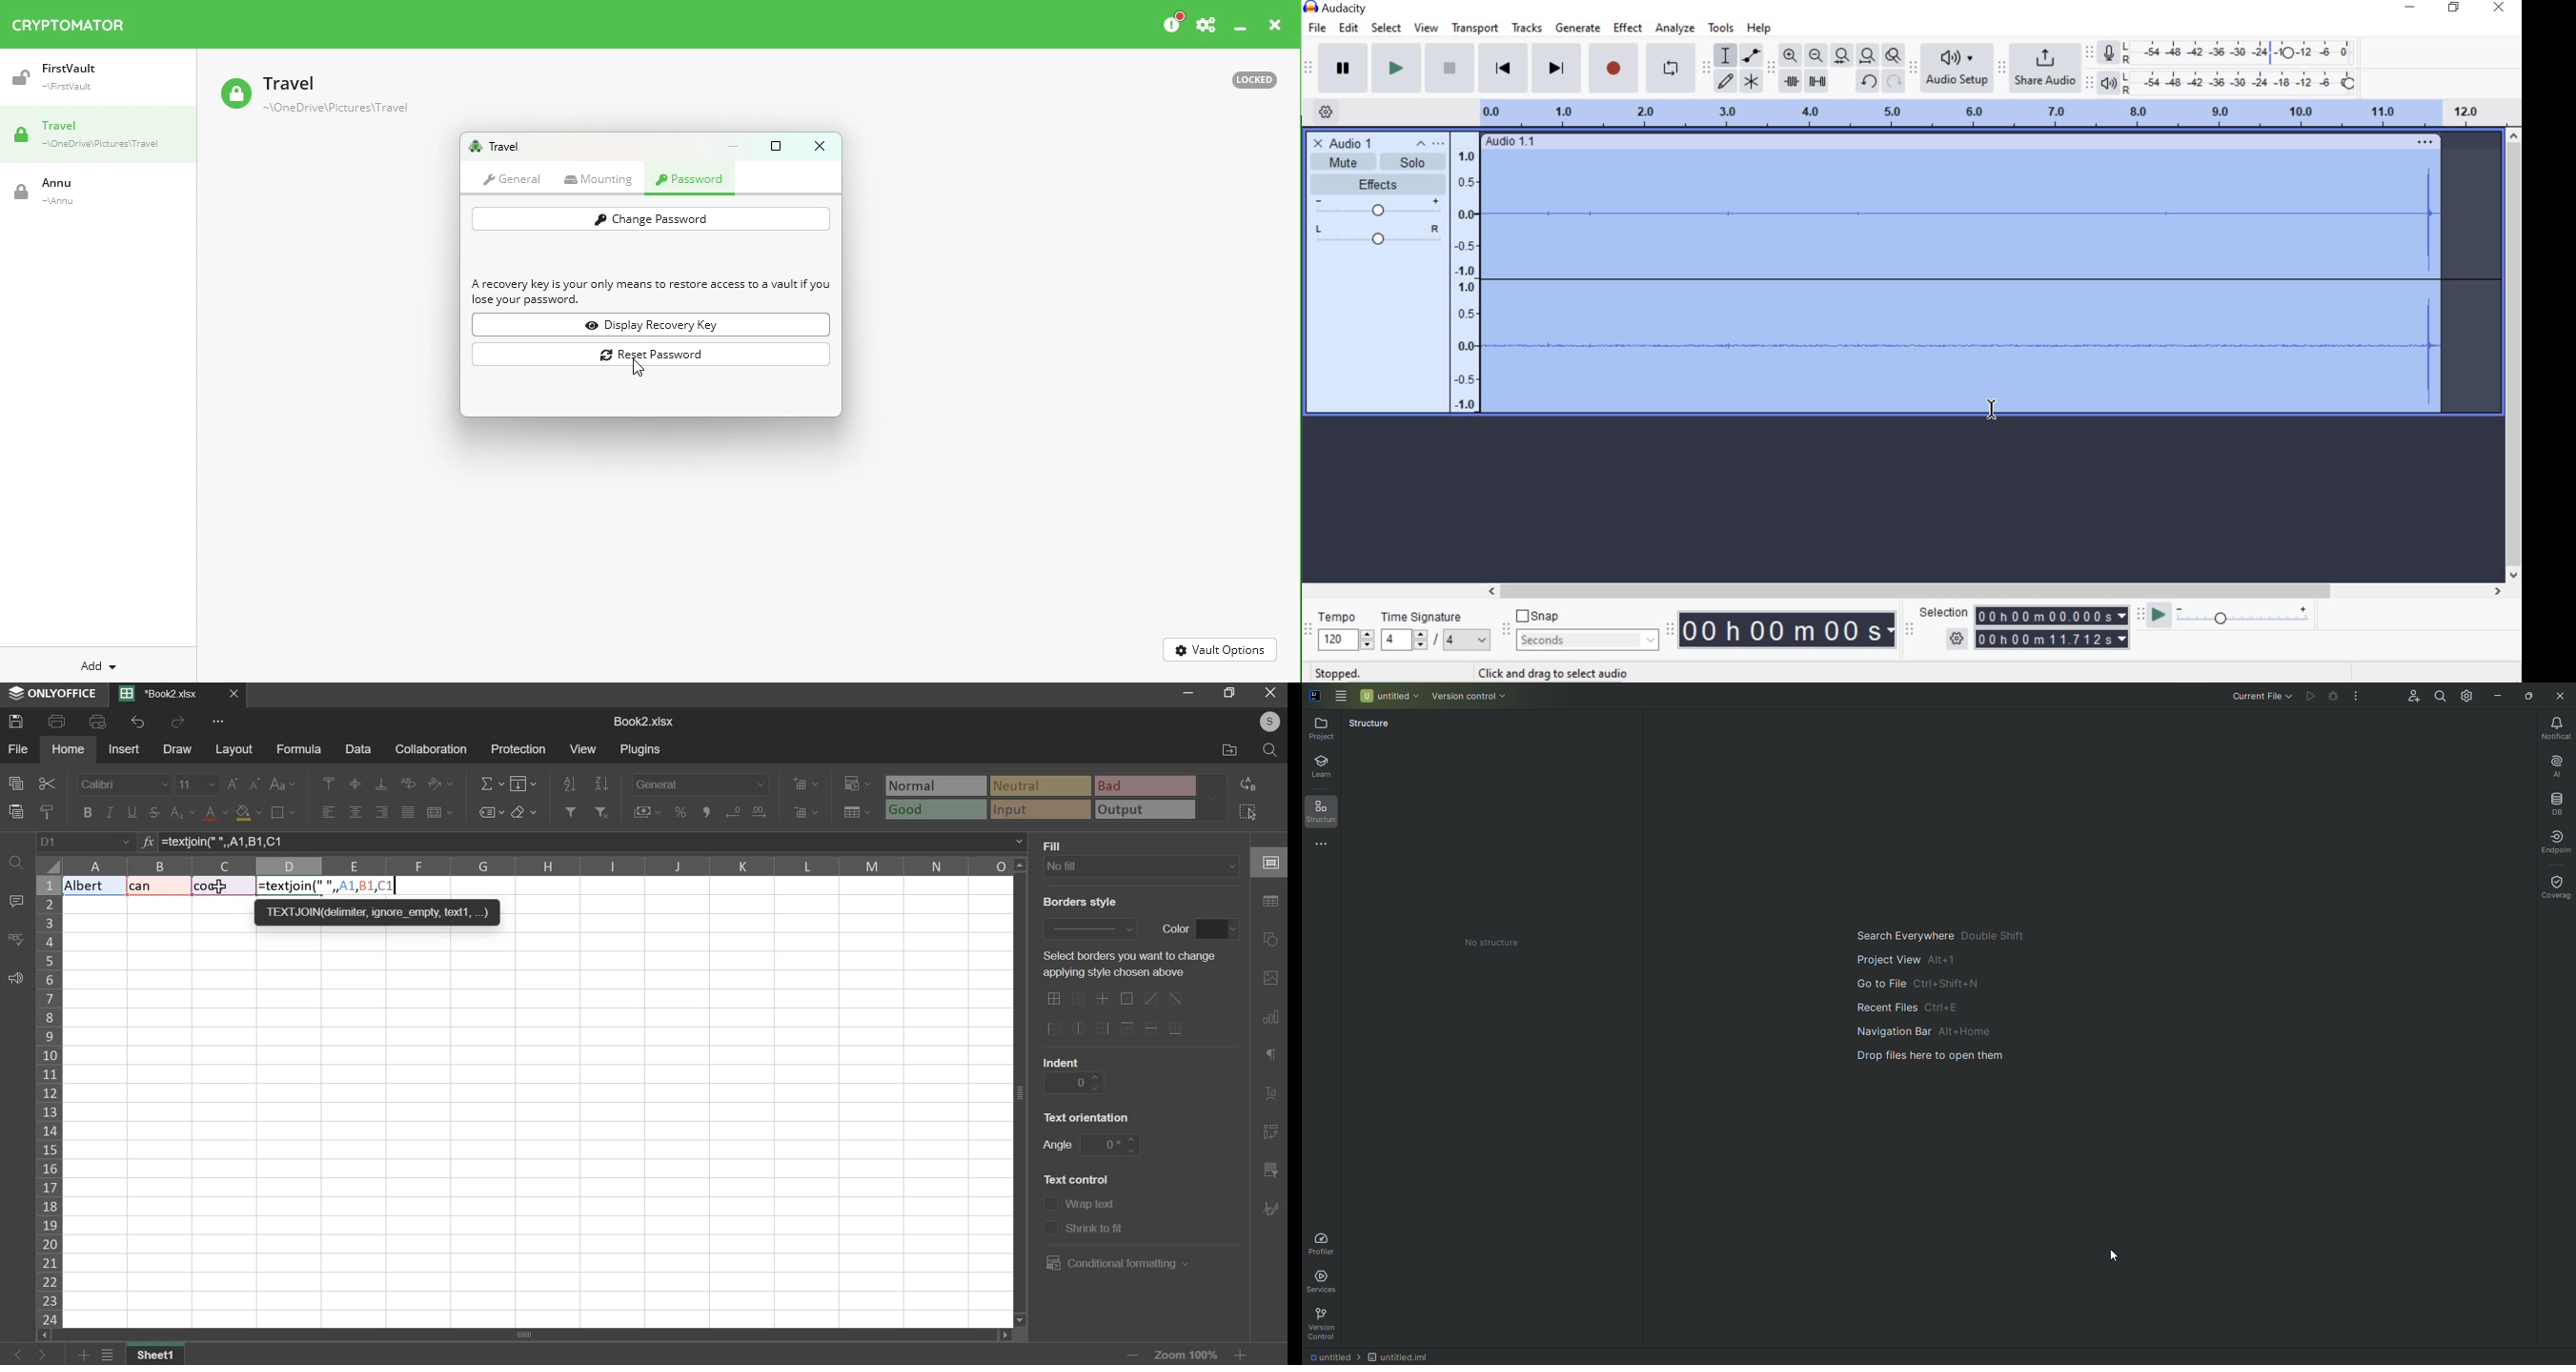  What do you see at coordinates (2092, 51) in the screenshot?
I see `recording meter toolbar` at bounding box center [2092, 51].